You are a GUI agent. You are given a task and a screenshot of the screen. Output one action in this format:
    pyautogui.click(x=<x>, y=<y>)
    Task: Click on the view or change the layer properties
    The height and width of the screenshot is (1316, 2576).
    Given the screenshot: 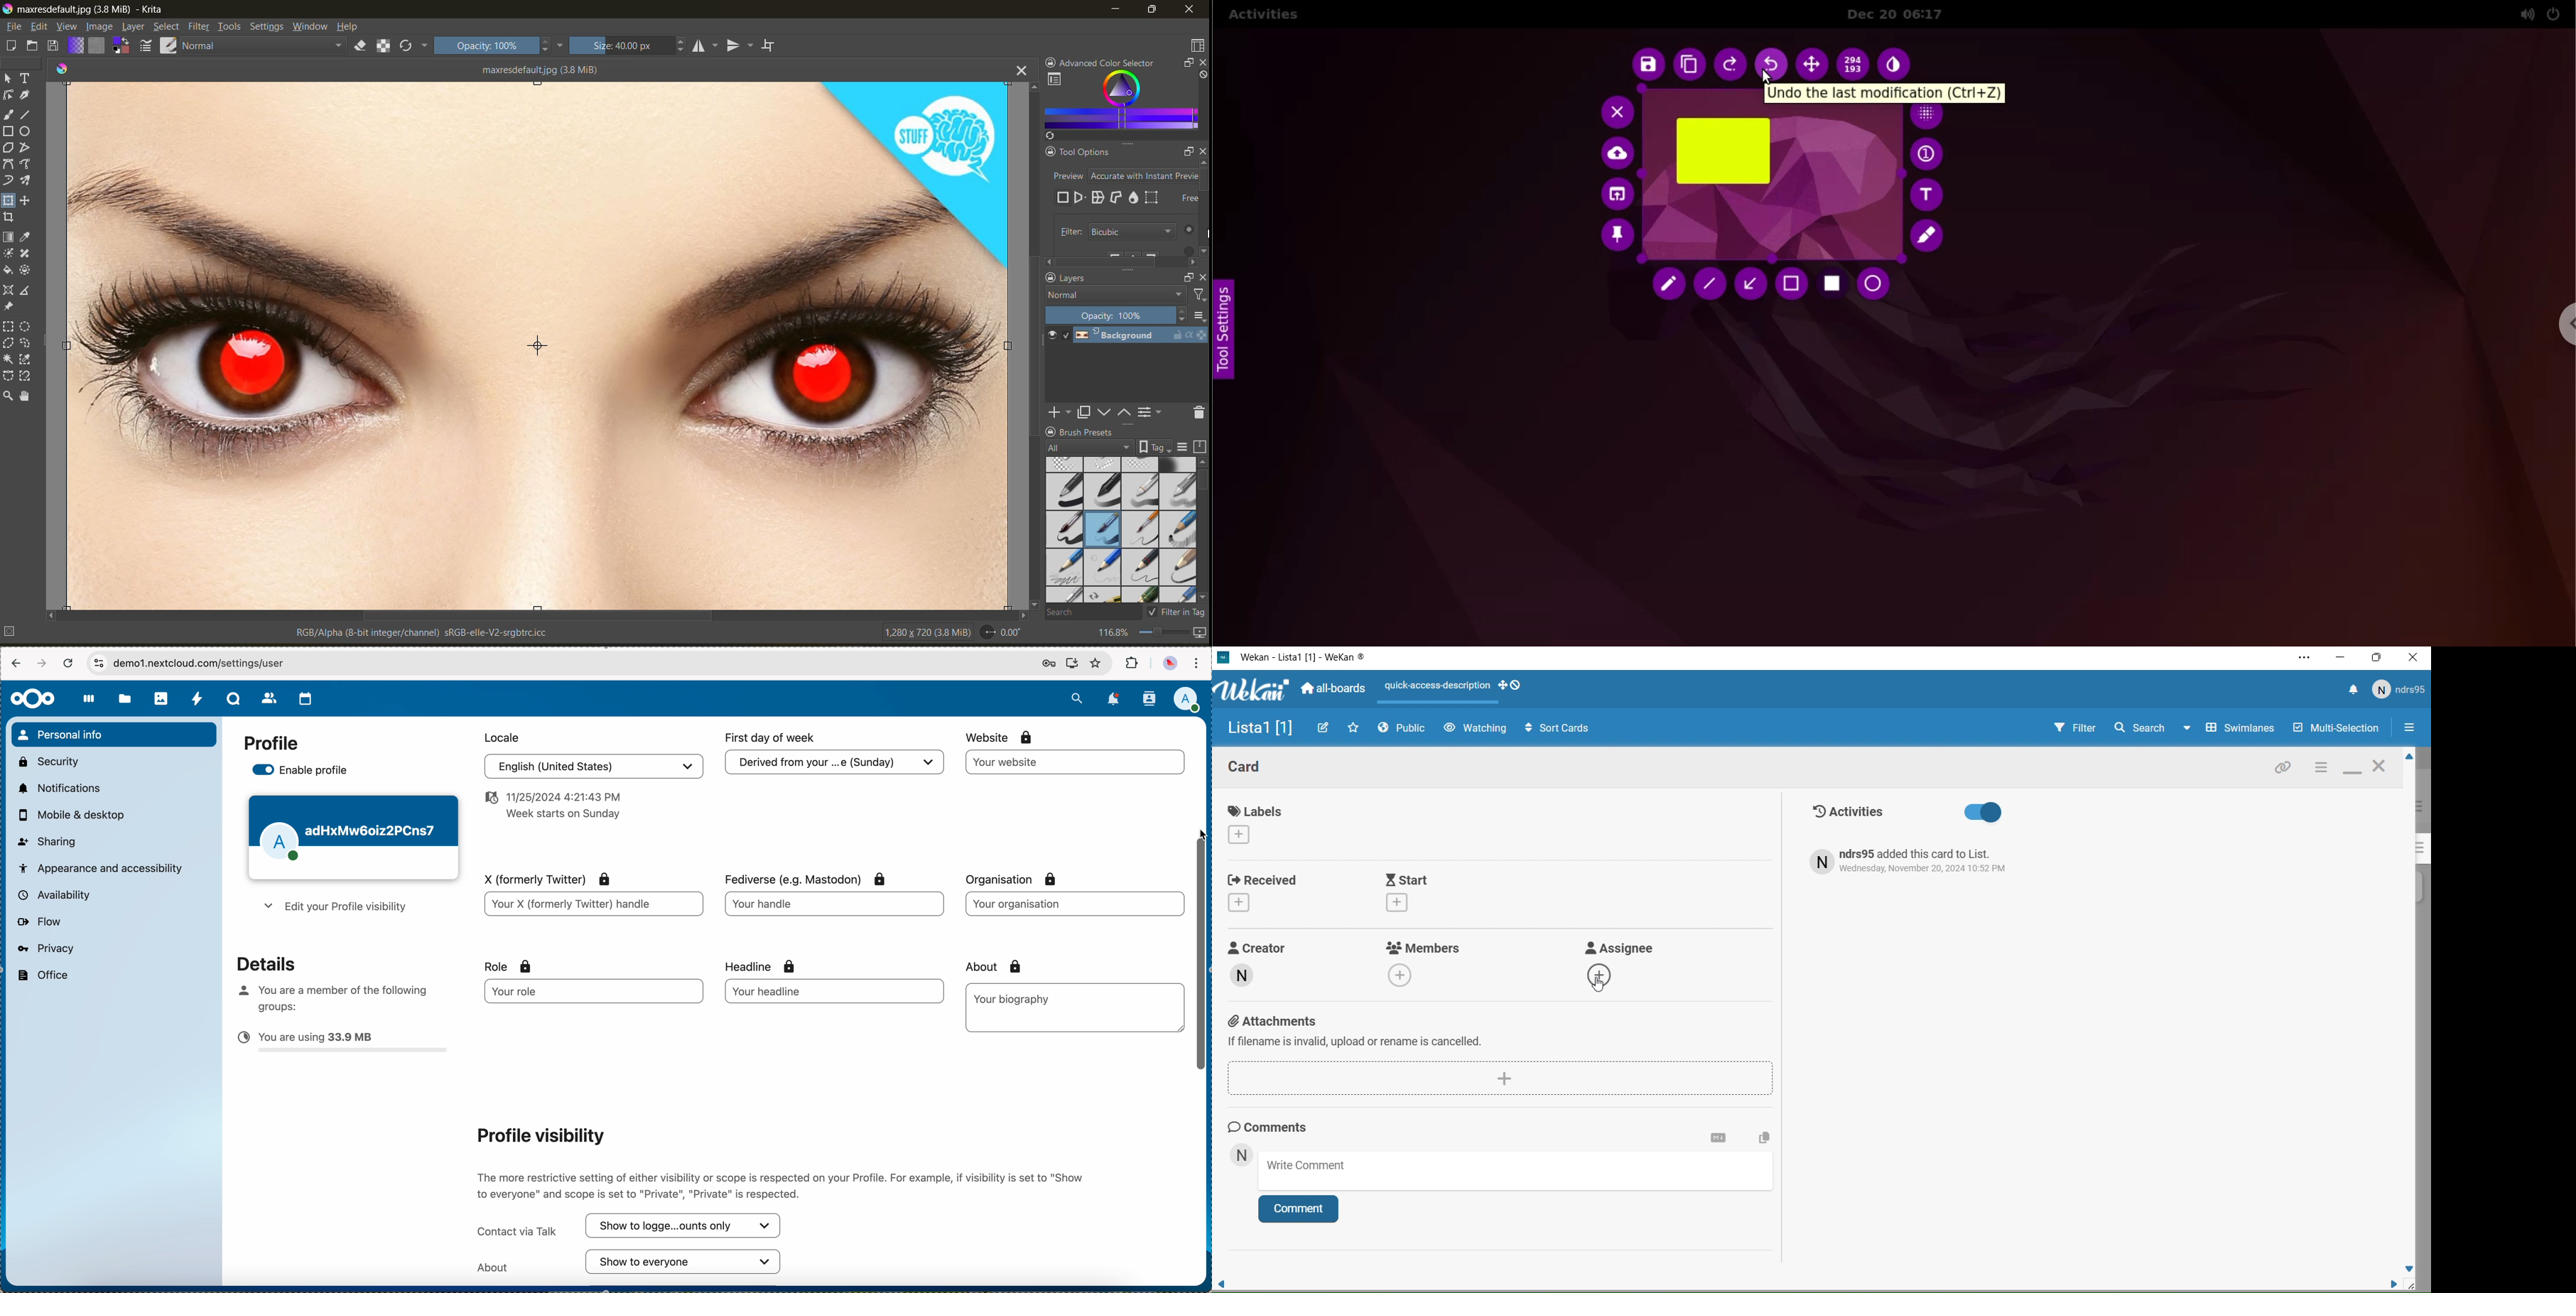 What is the action you would take?
    pyautogui.click(x=1152, y=411)
    